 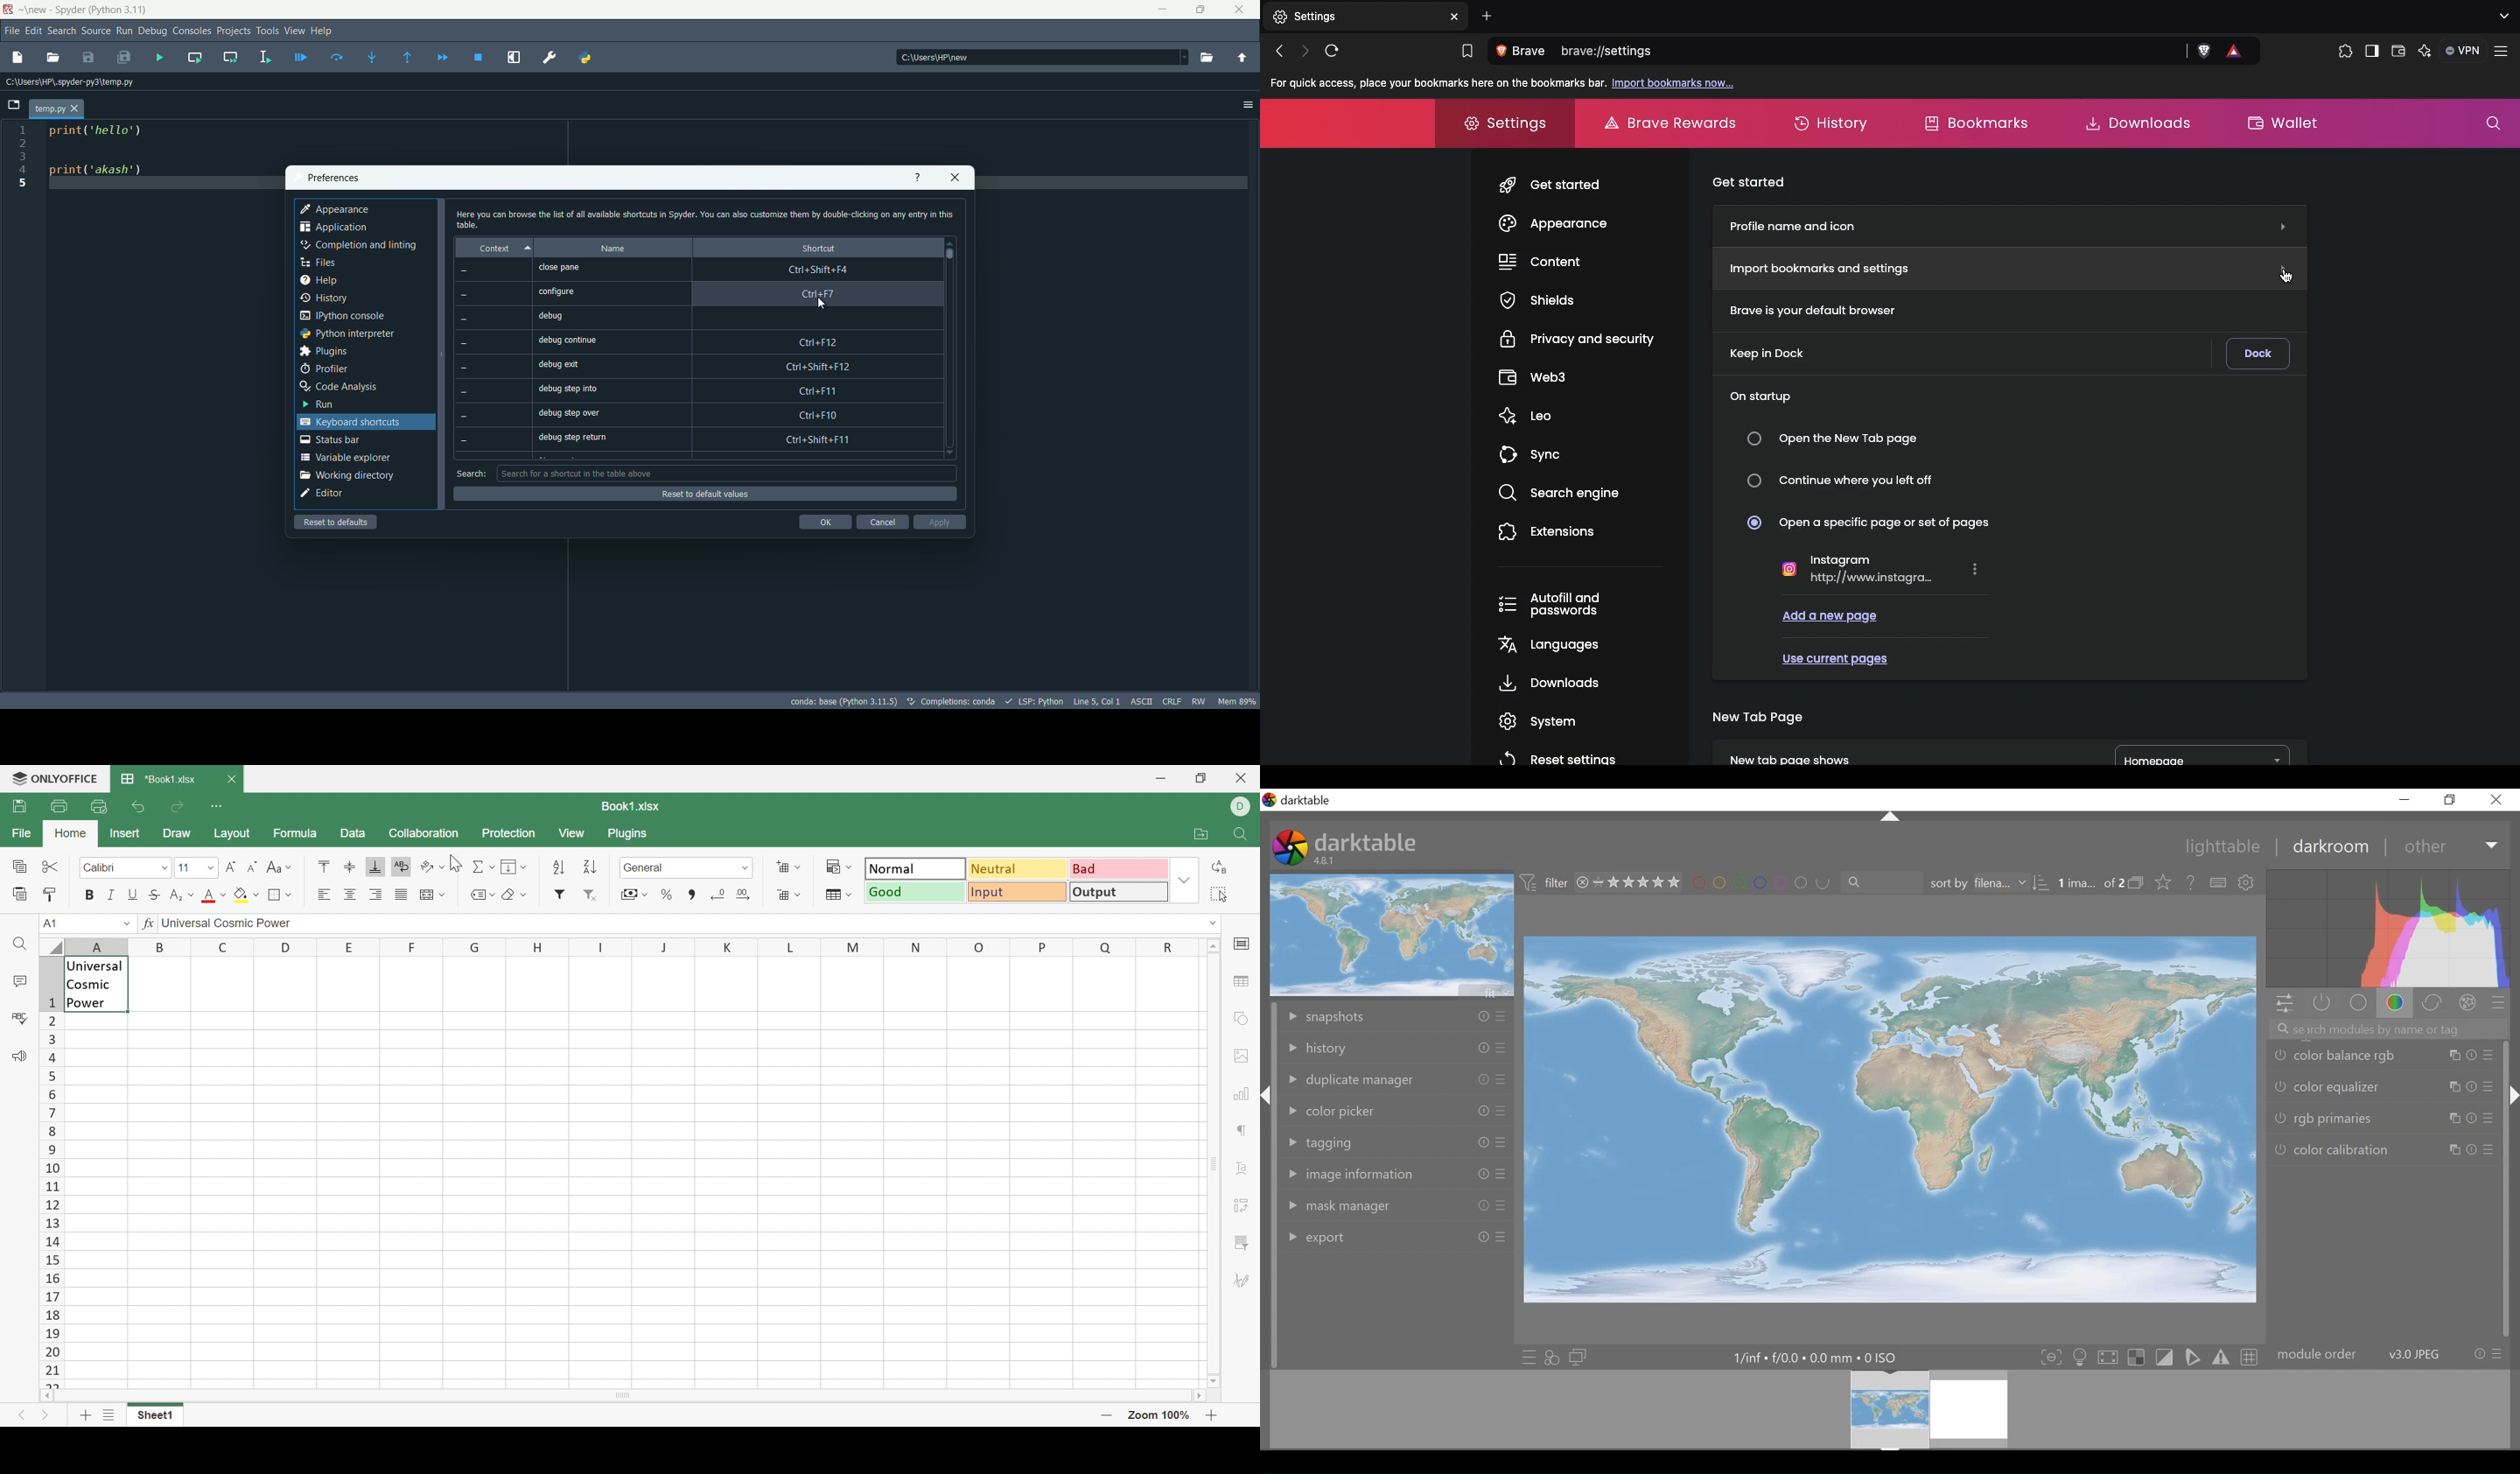 I want to click on run menu, so click(x=124, y=31).